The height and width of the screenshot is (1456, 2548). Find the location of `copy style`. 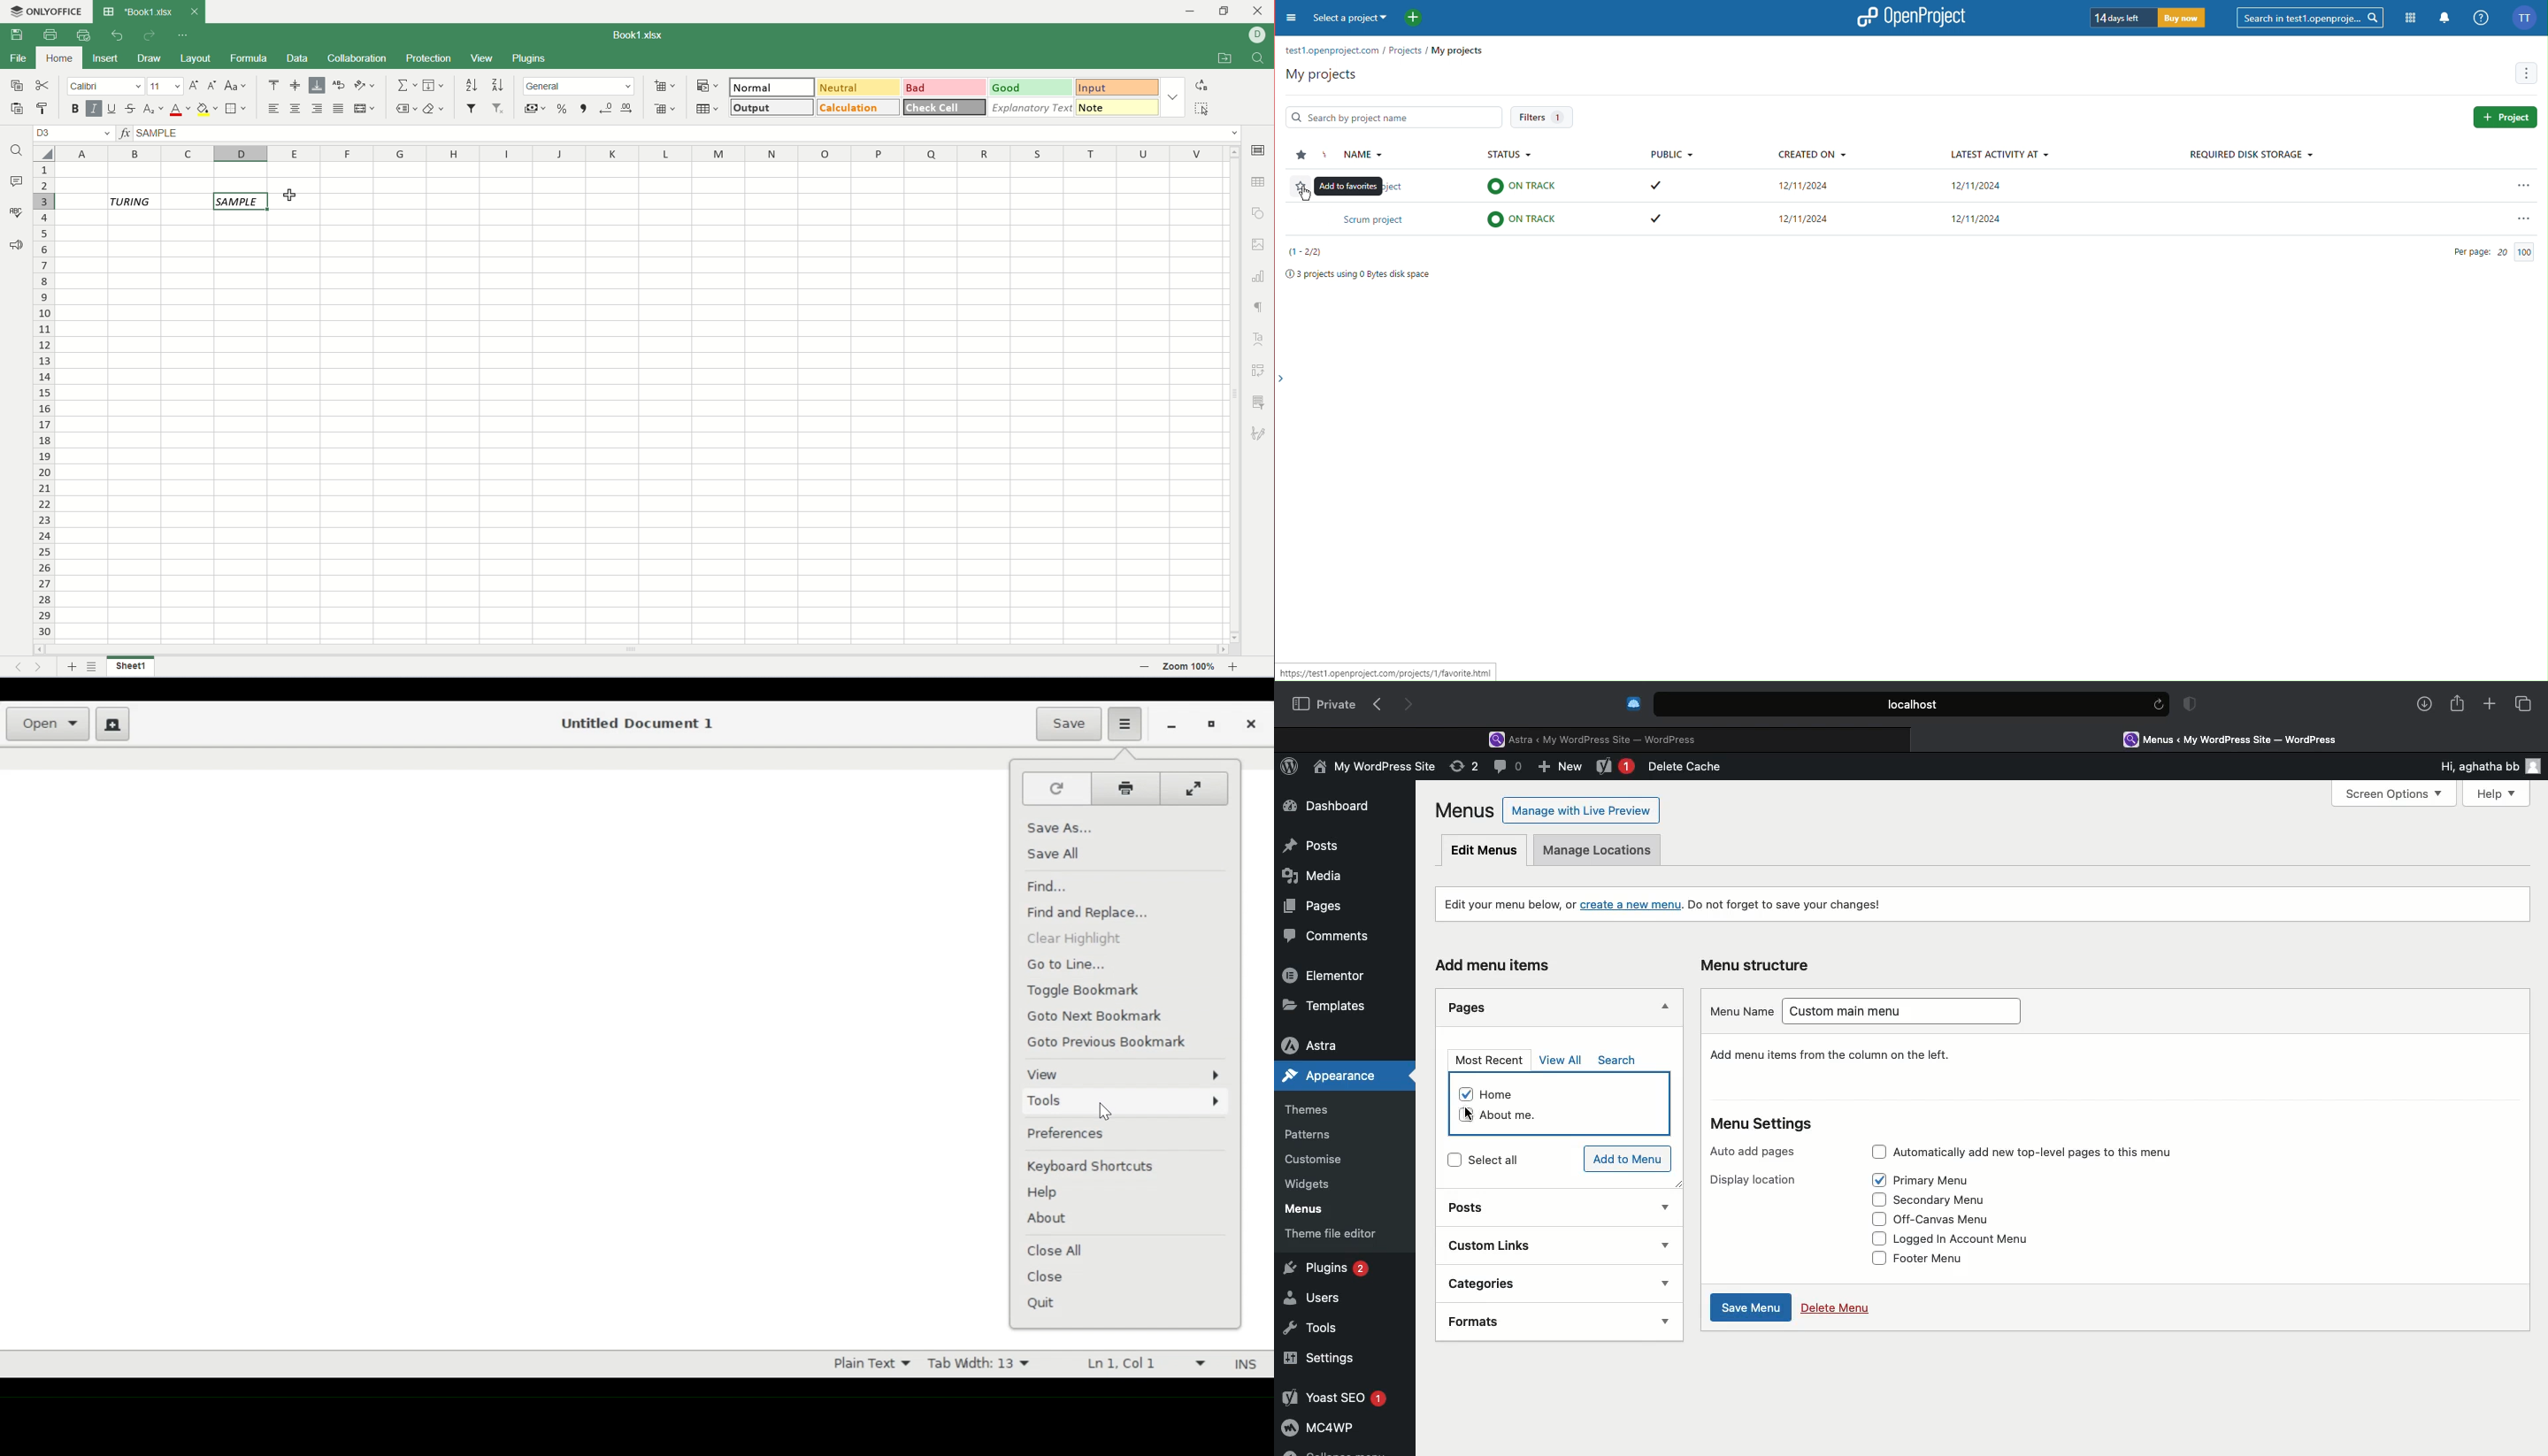

copy style is located at coordinates (45, 109).